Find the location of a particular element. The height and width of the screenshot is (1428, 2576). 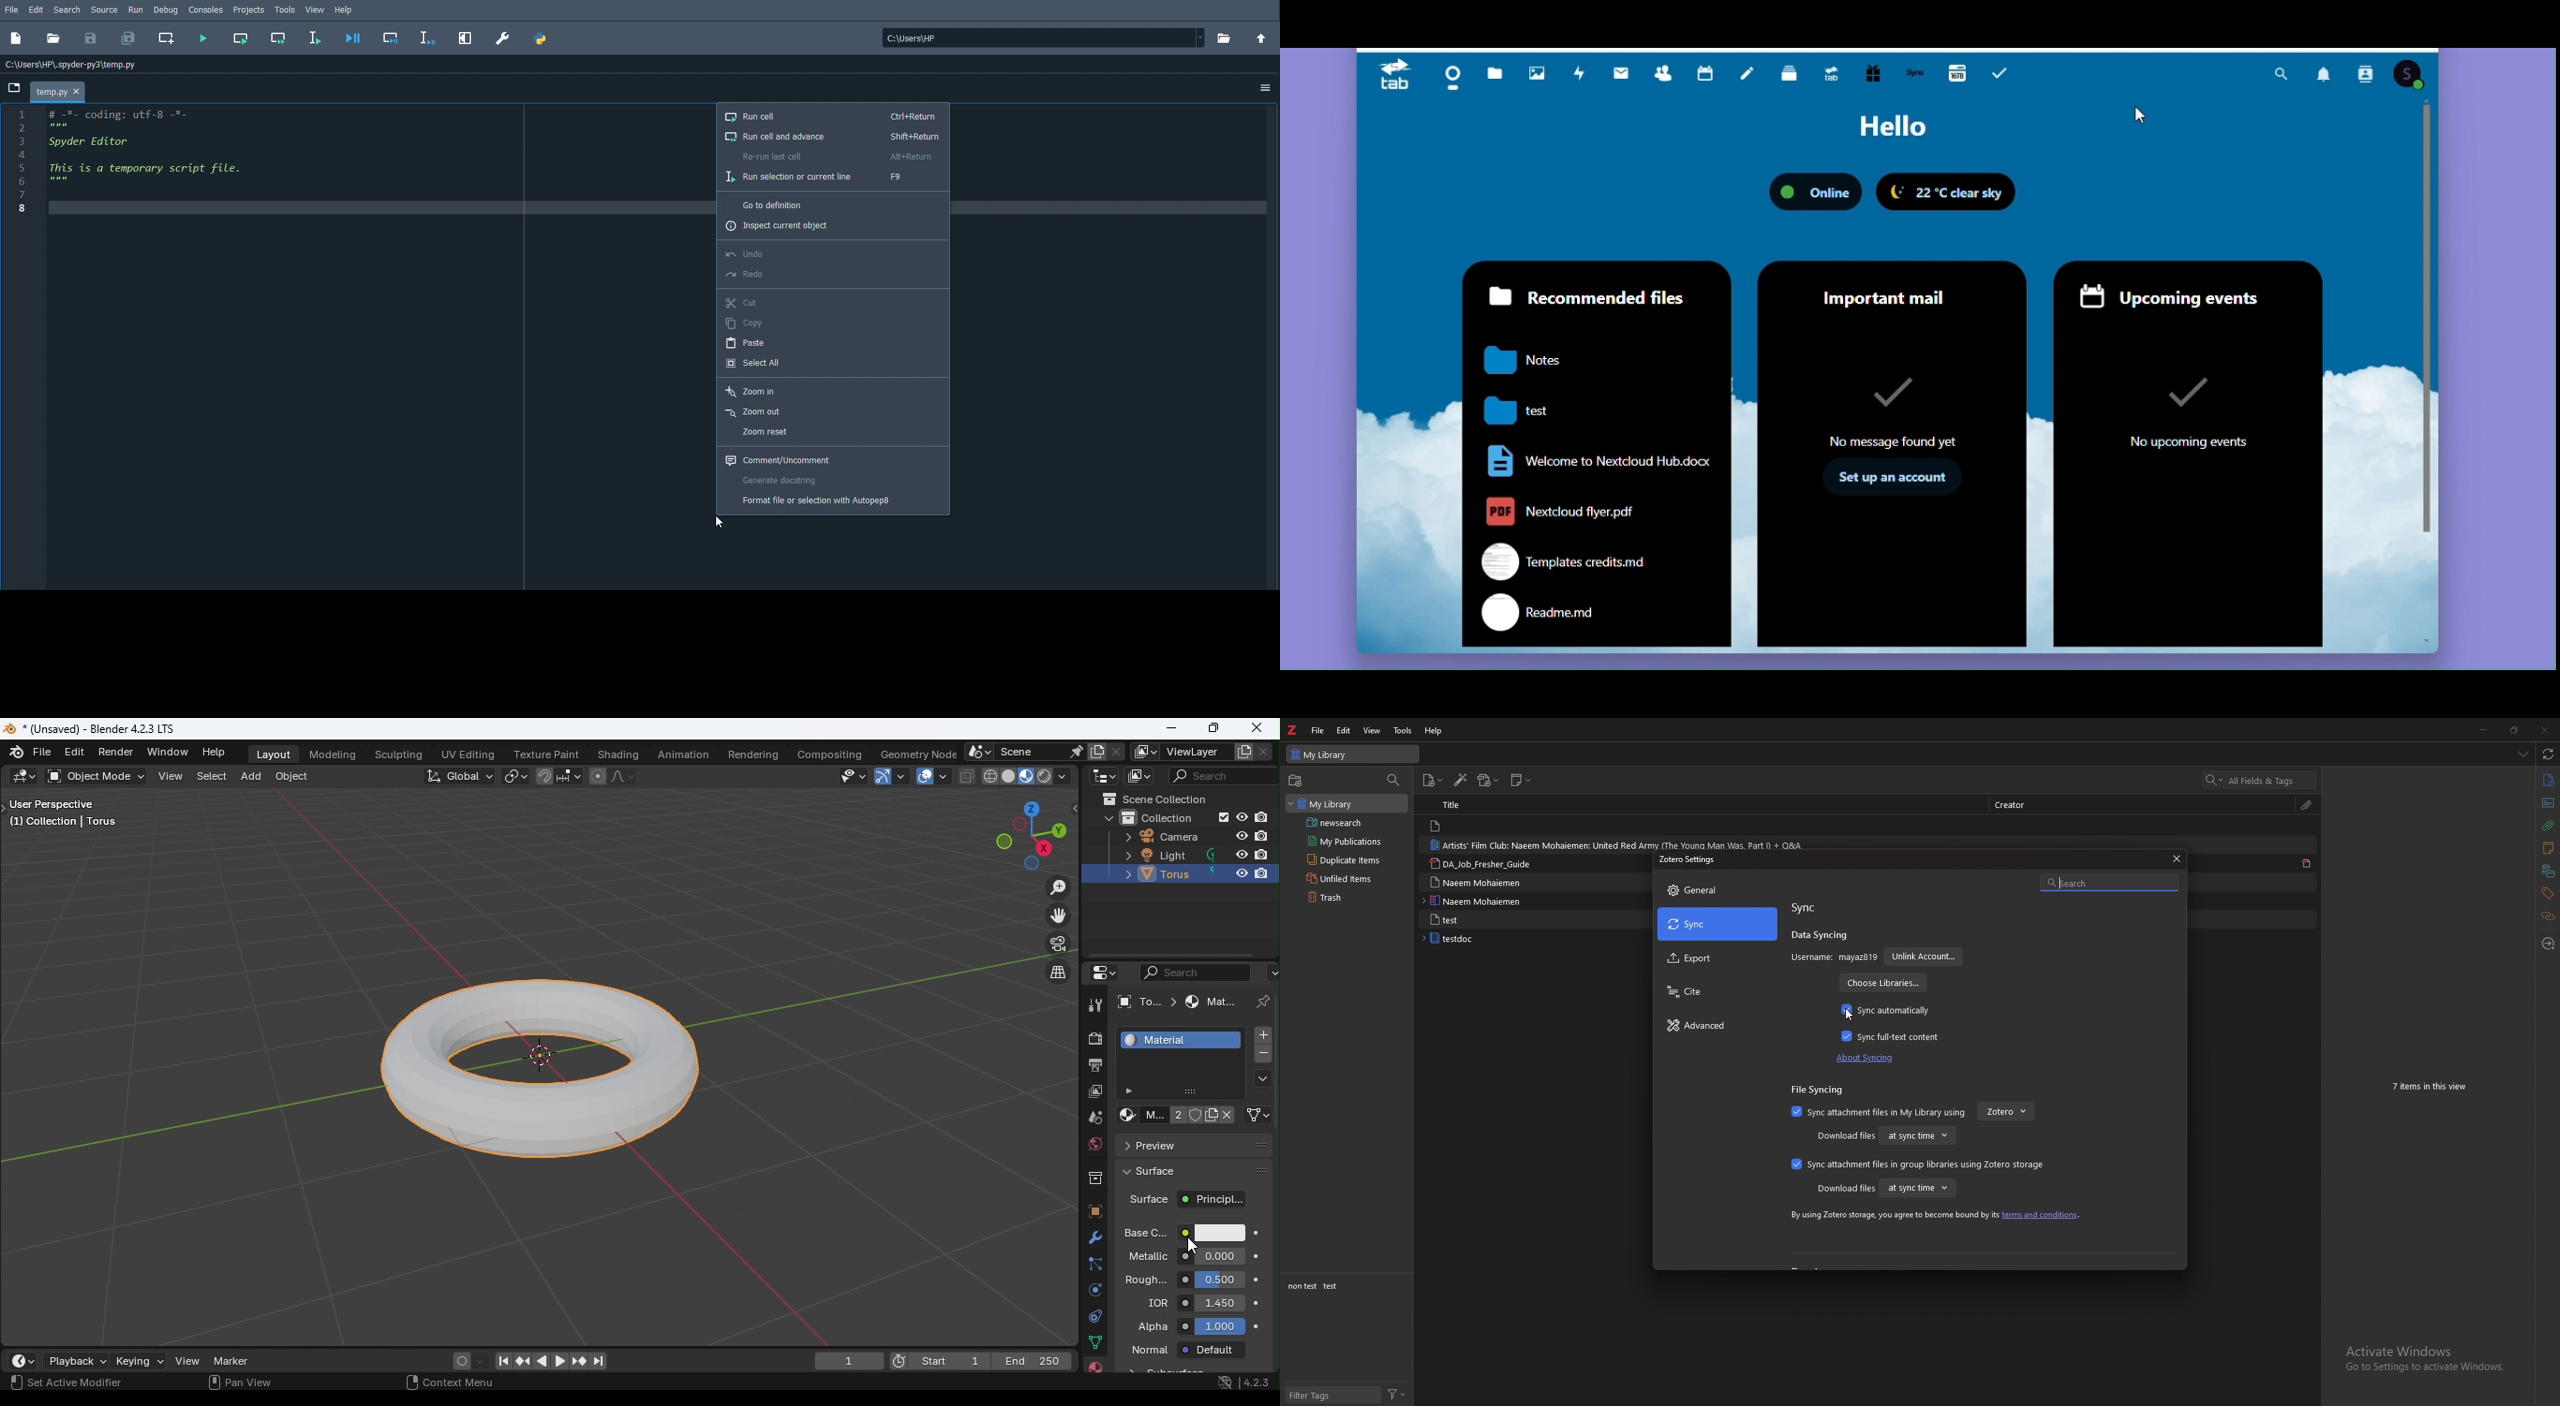

Recommended files is located at coordinates (1590, 296).